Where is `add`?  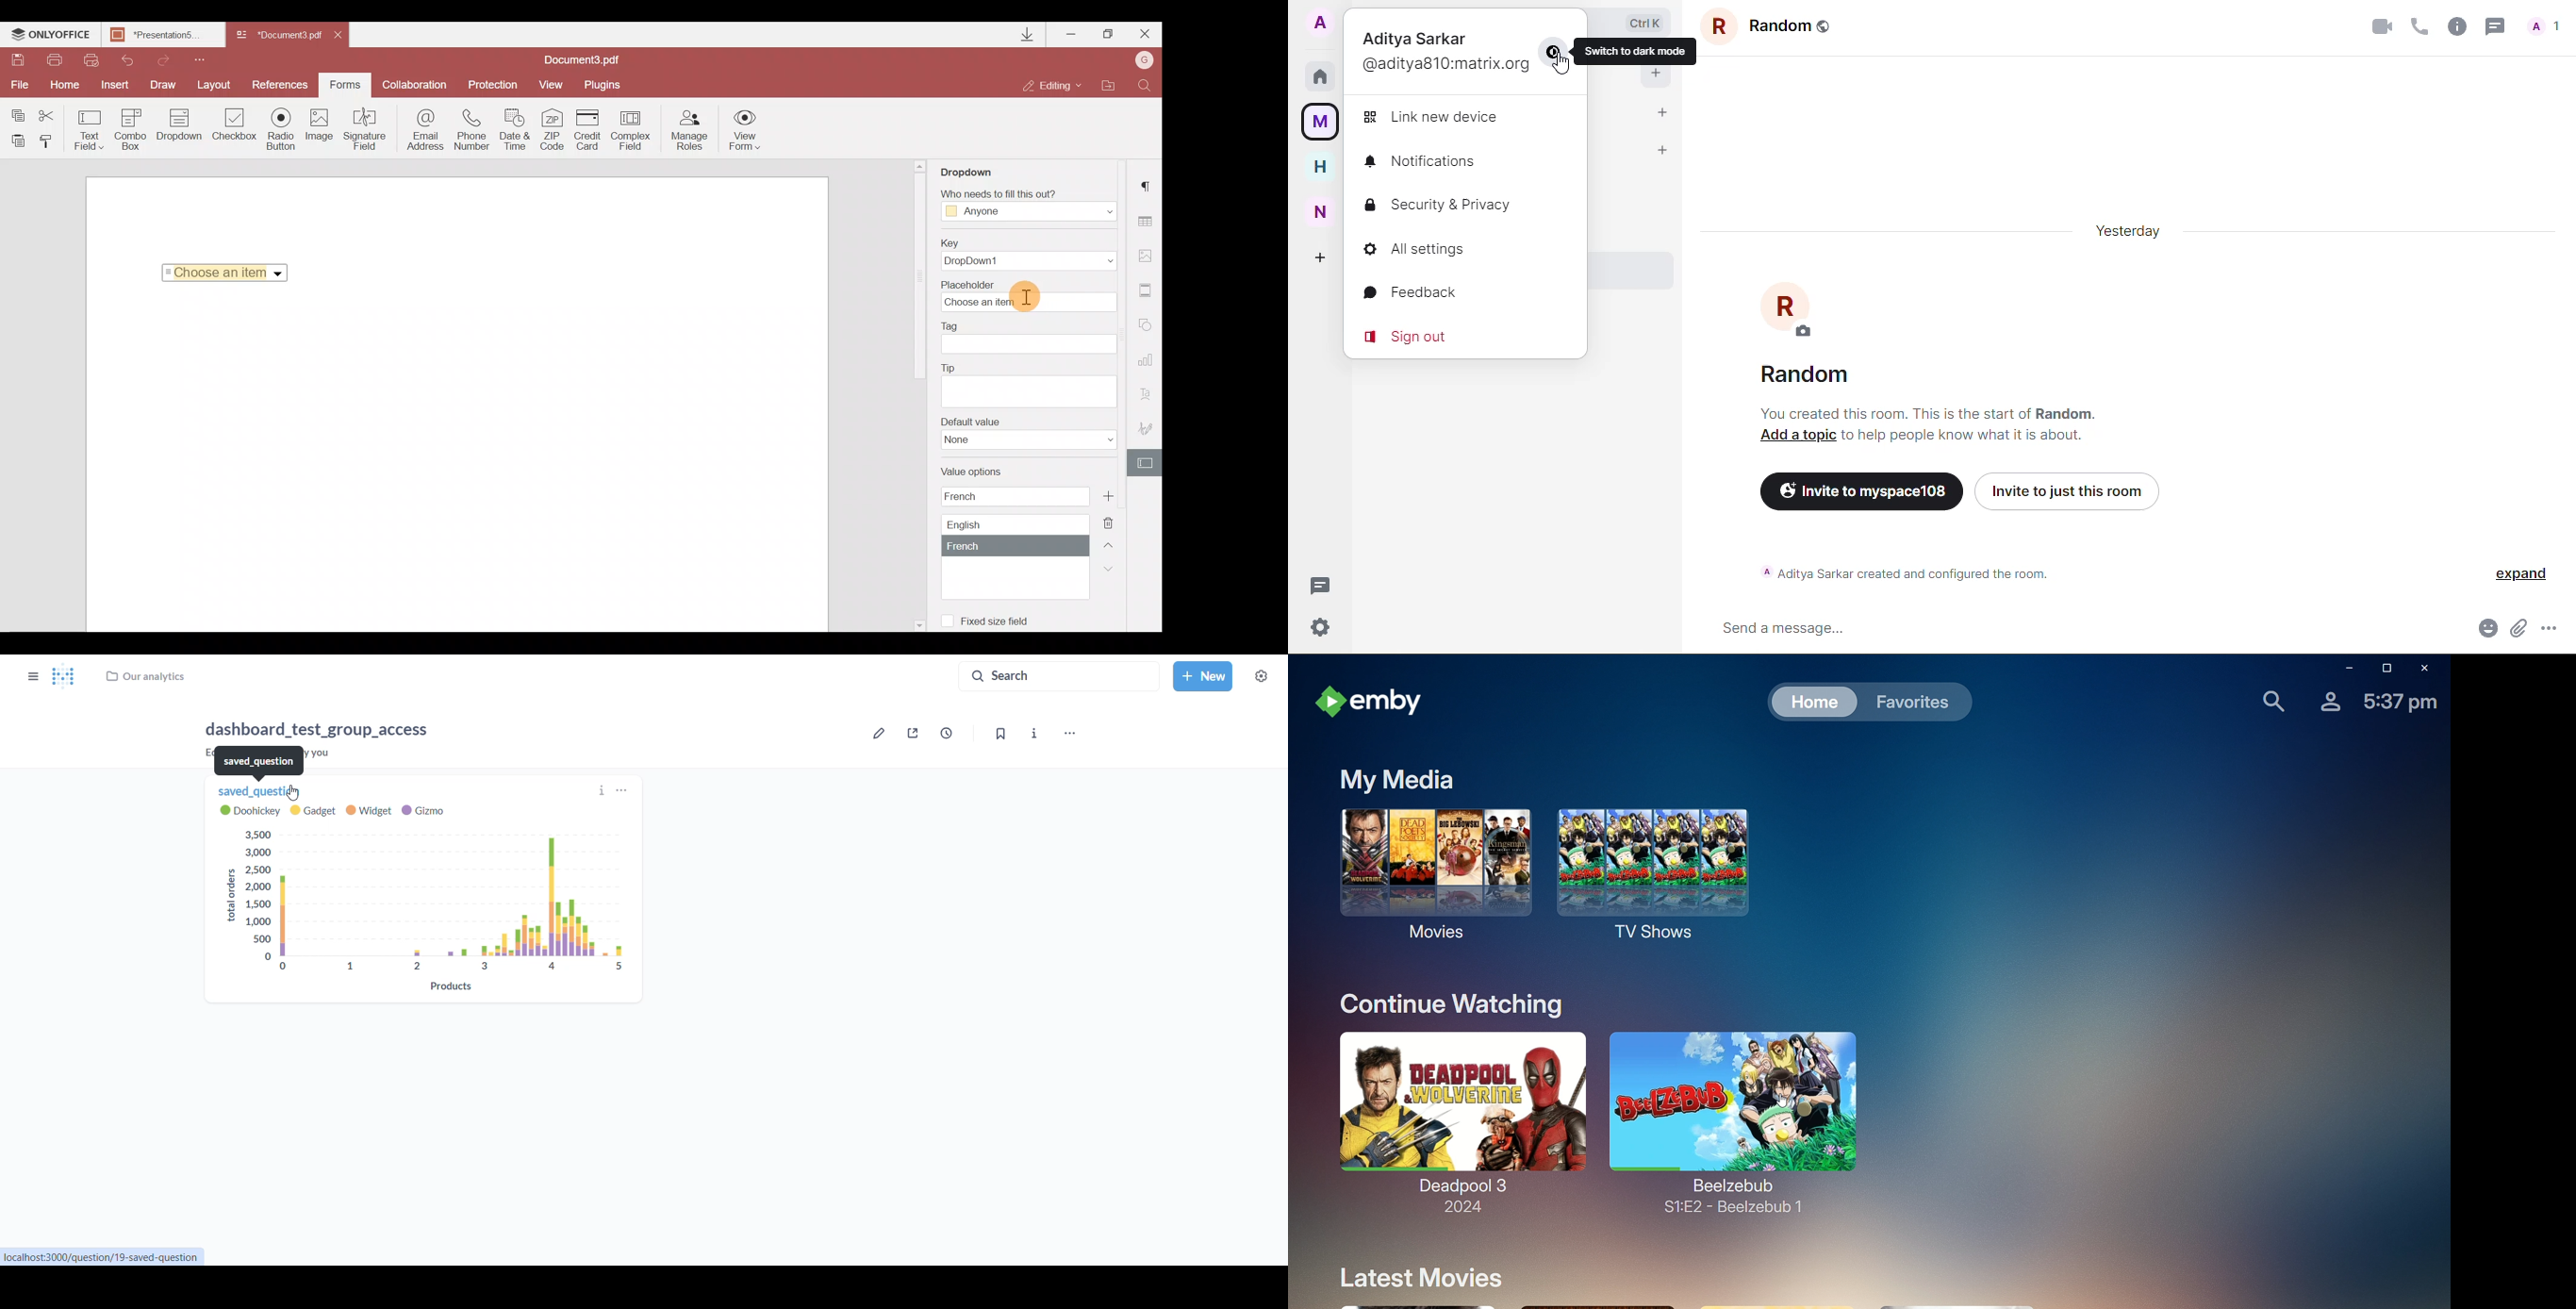
add is located at coordinates (1320, 257).